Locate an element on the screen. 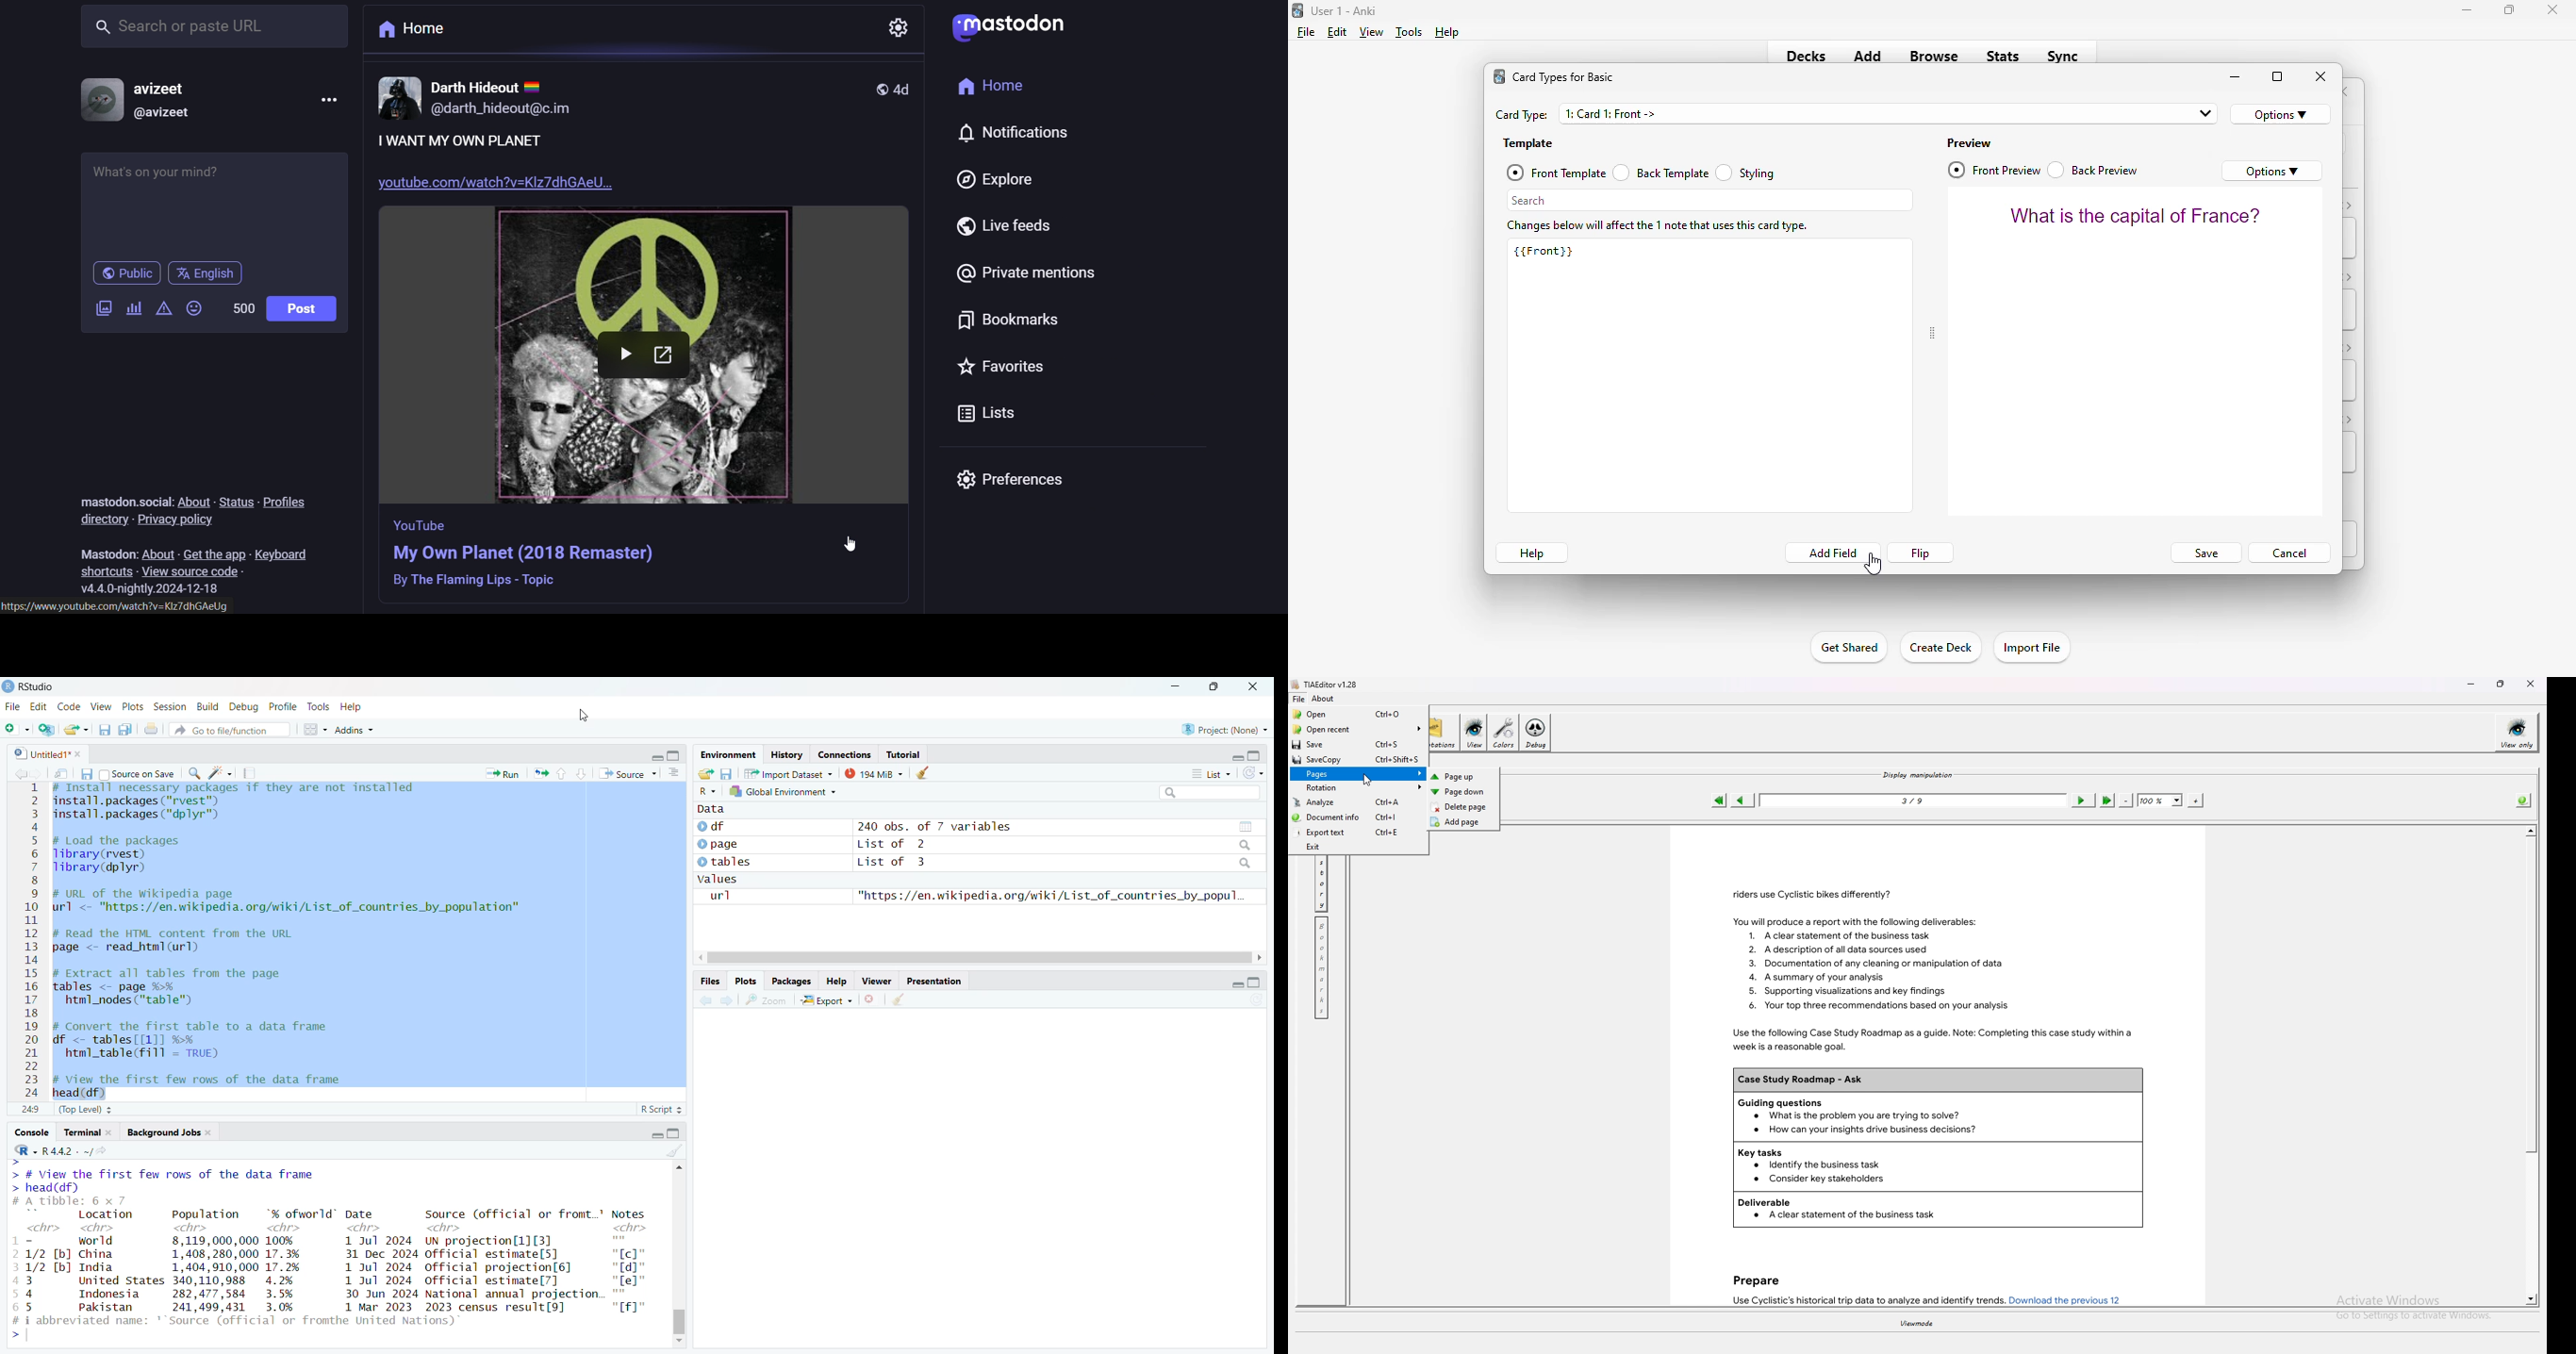 The width and height of the screenshot is (2576, 1372). Help is located at coordinates (353, 708).